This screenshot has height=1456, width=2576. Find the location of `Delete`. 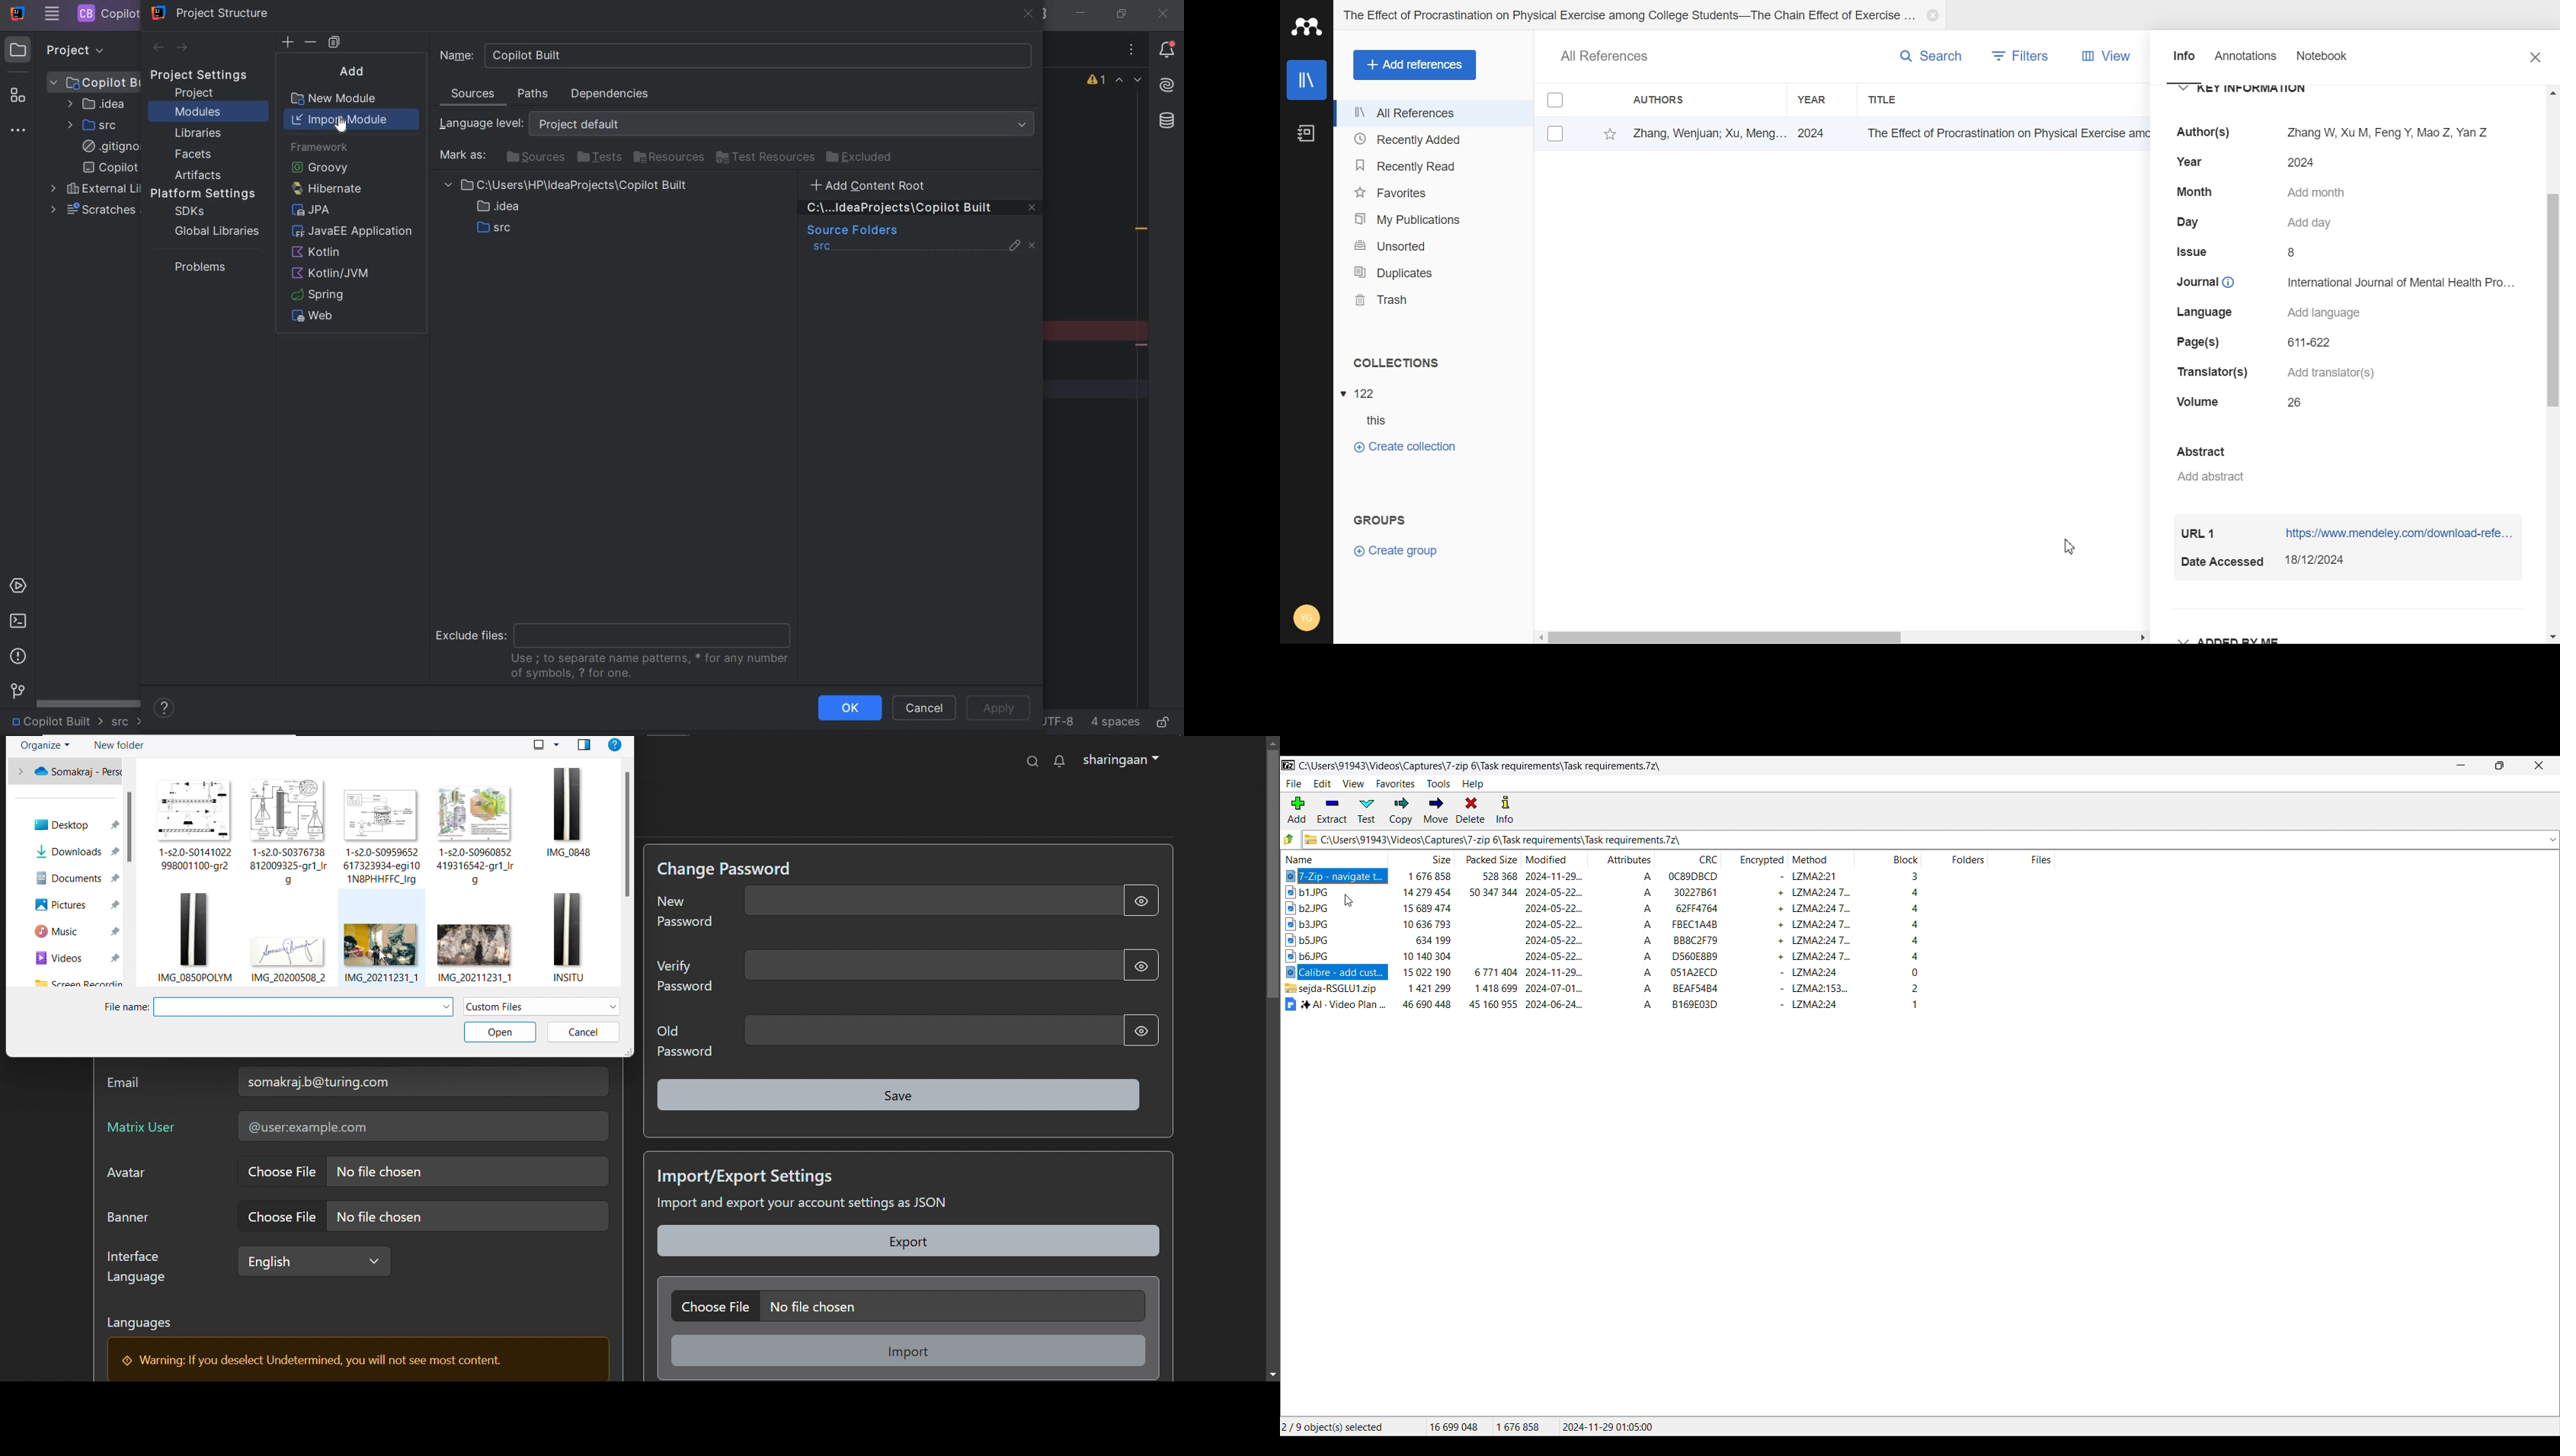

Delete is located at coordinates (1471, 809).